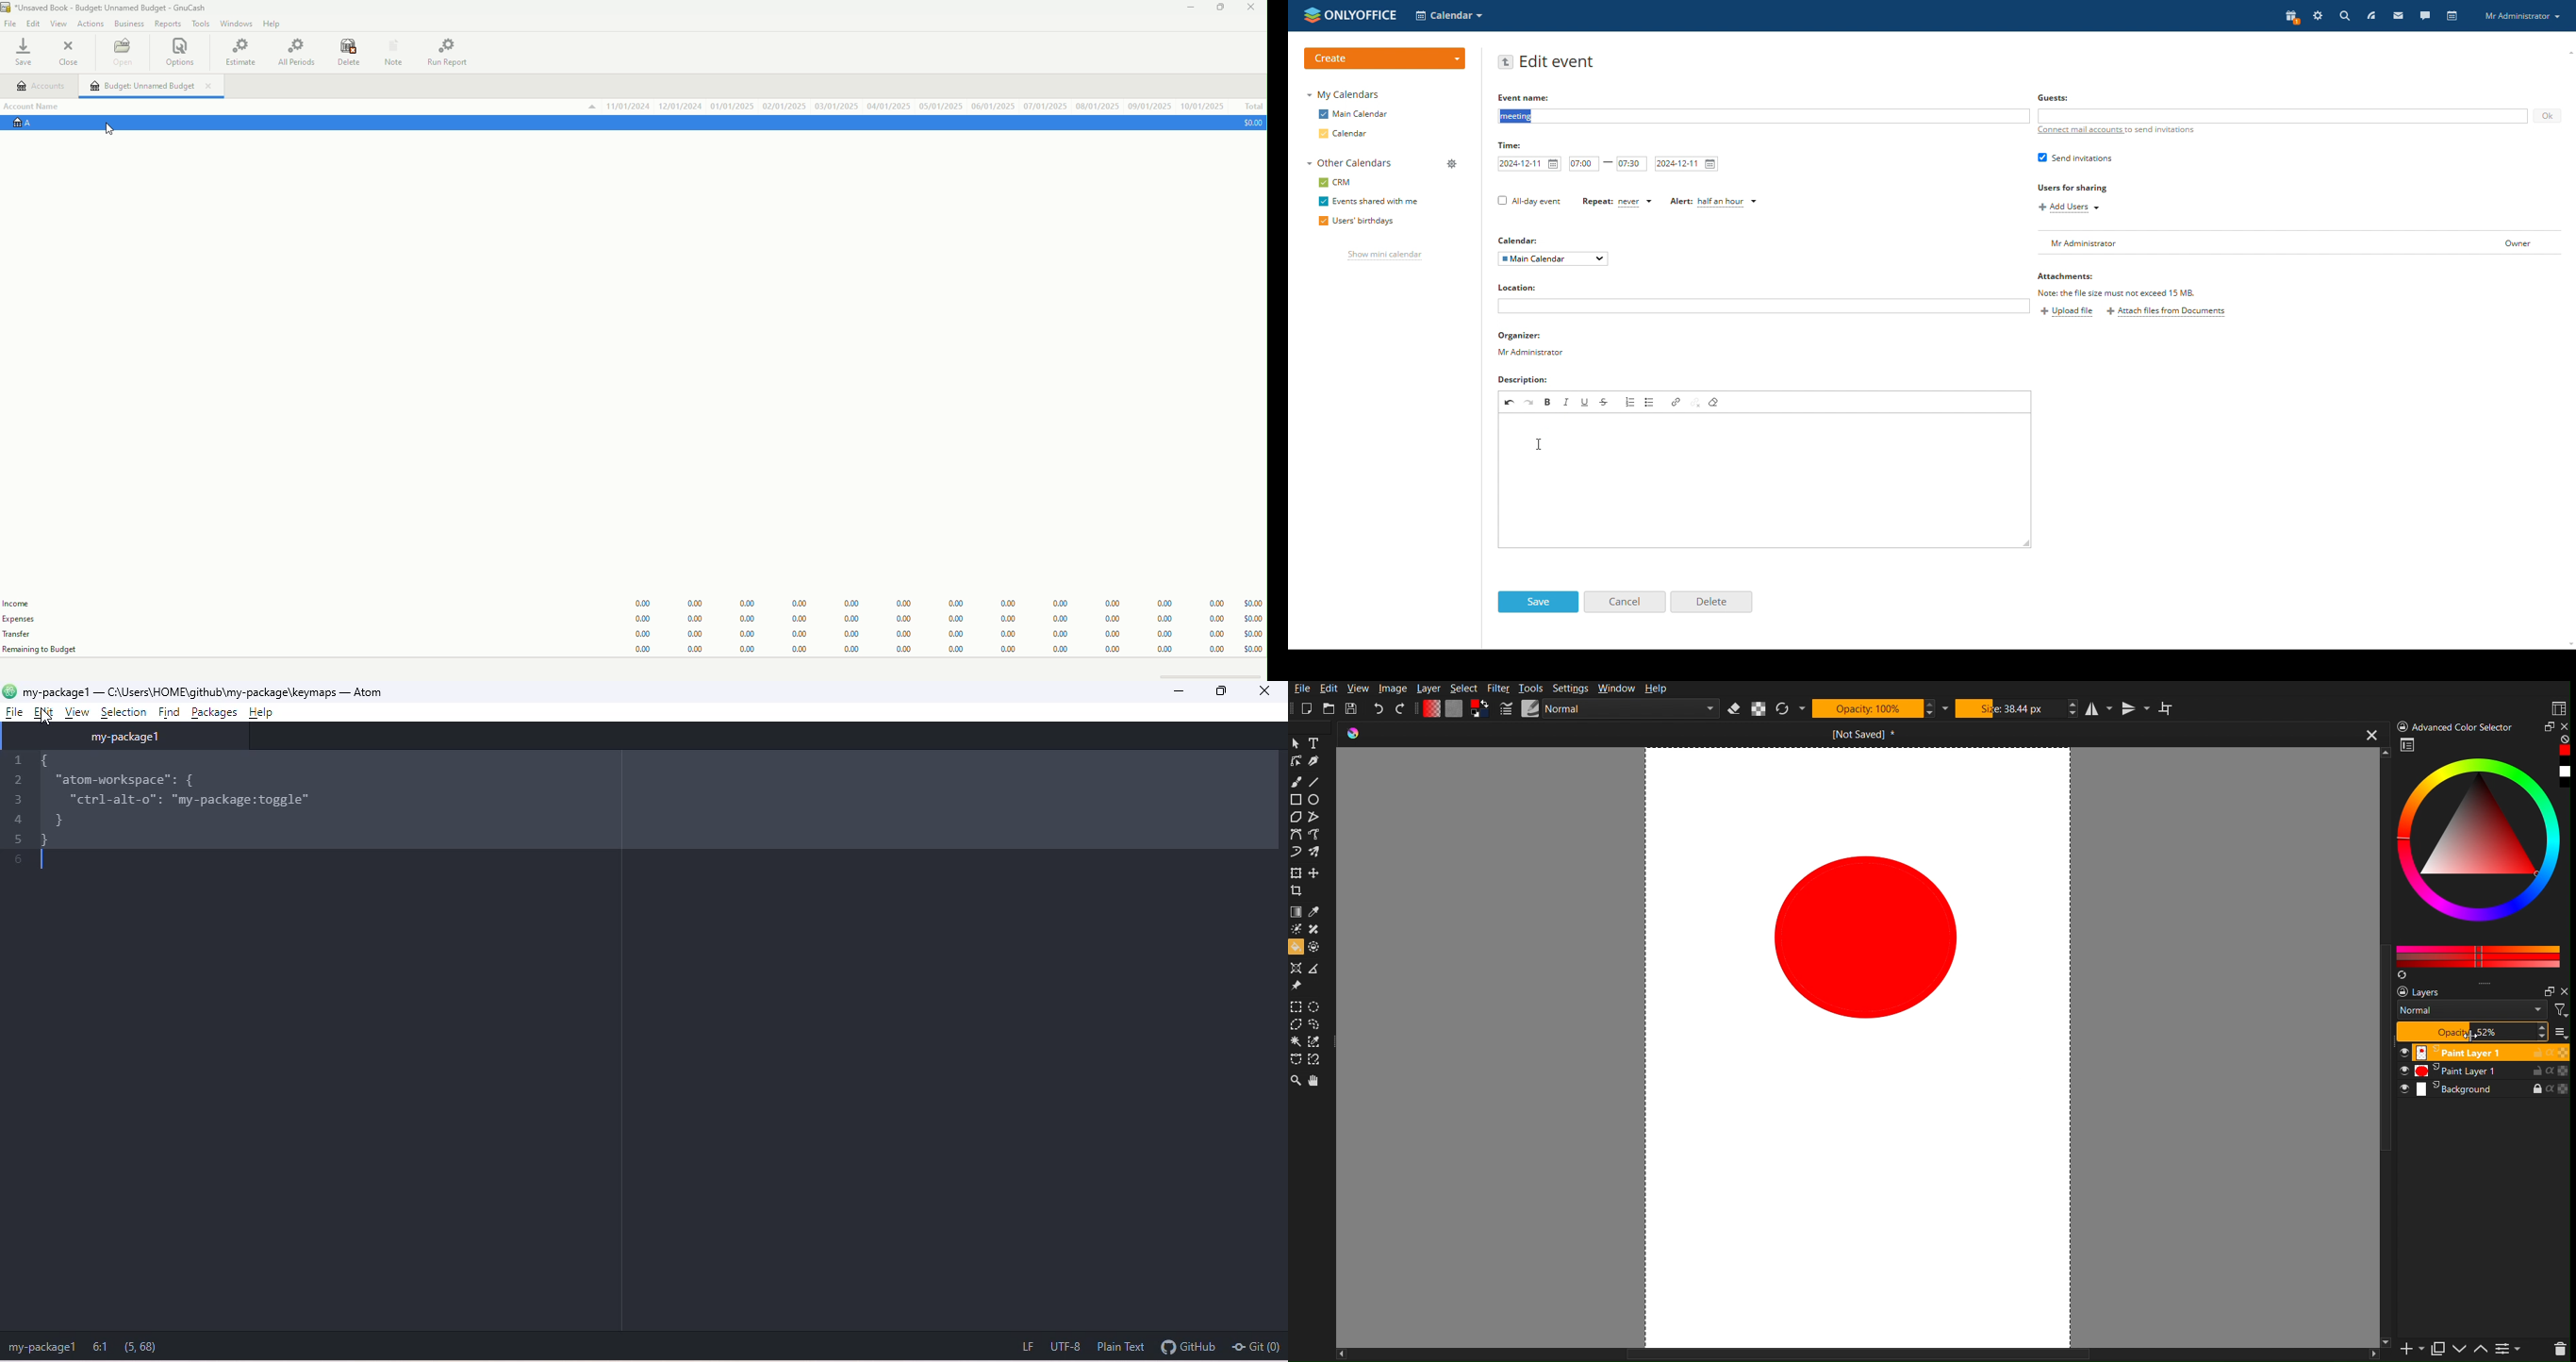  Describe the element at coordinates (1296, 762) in the screenshot. I see `Edit Shape` at that location.